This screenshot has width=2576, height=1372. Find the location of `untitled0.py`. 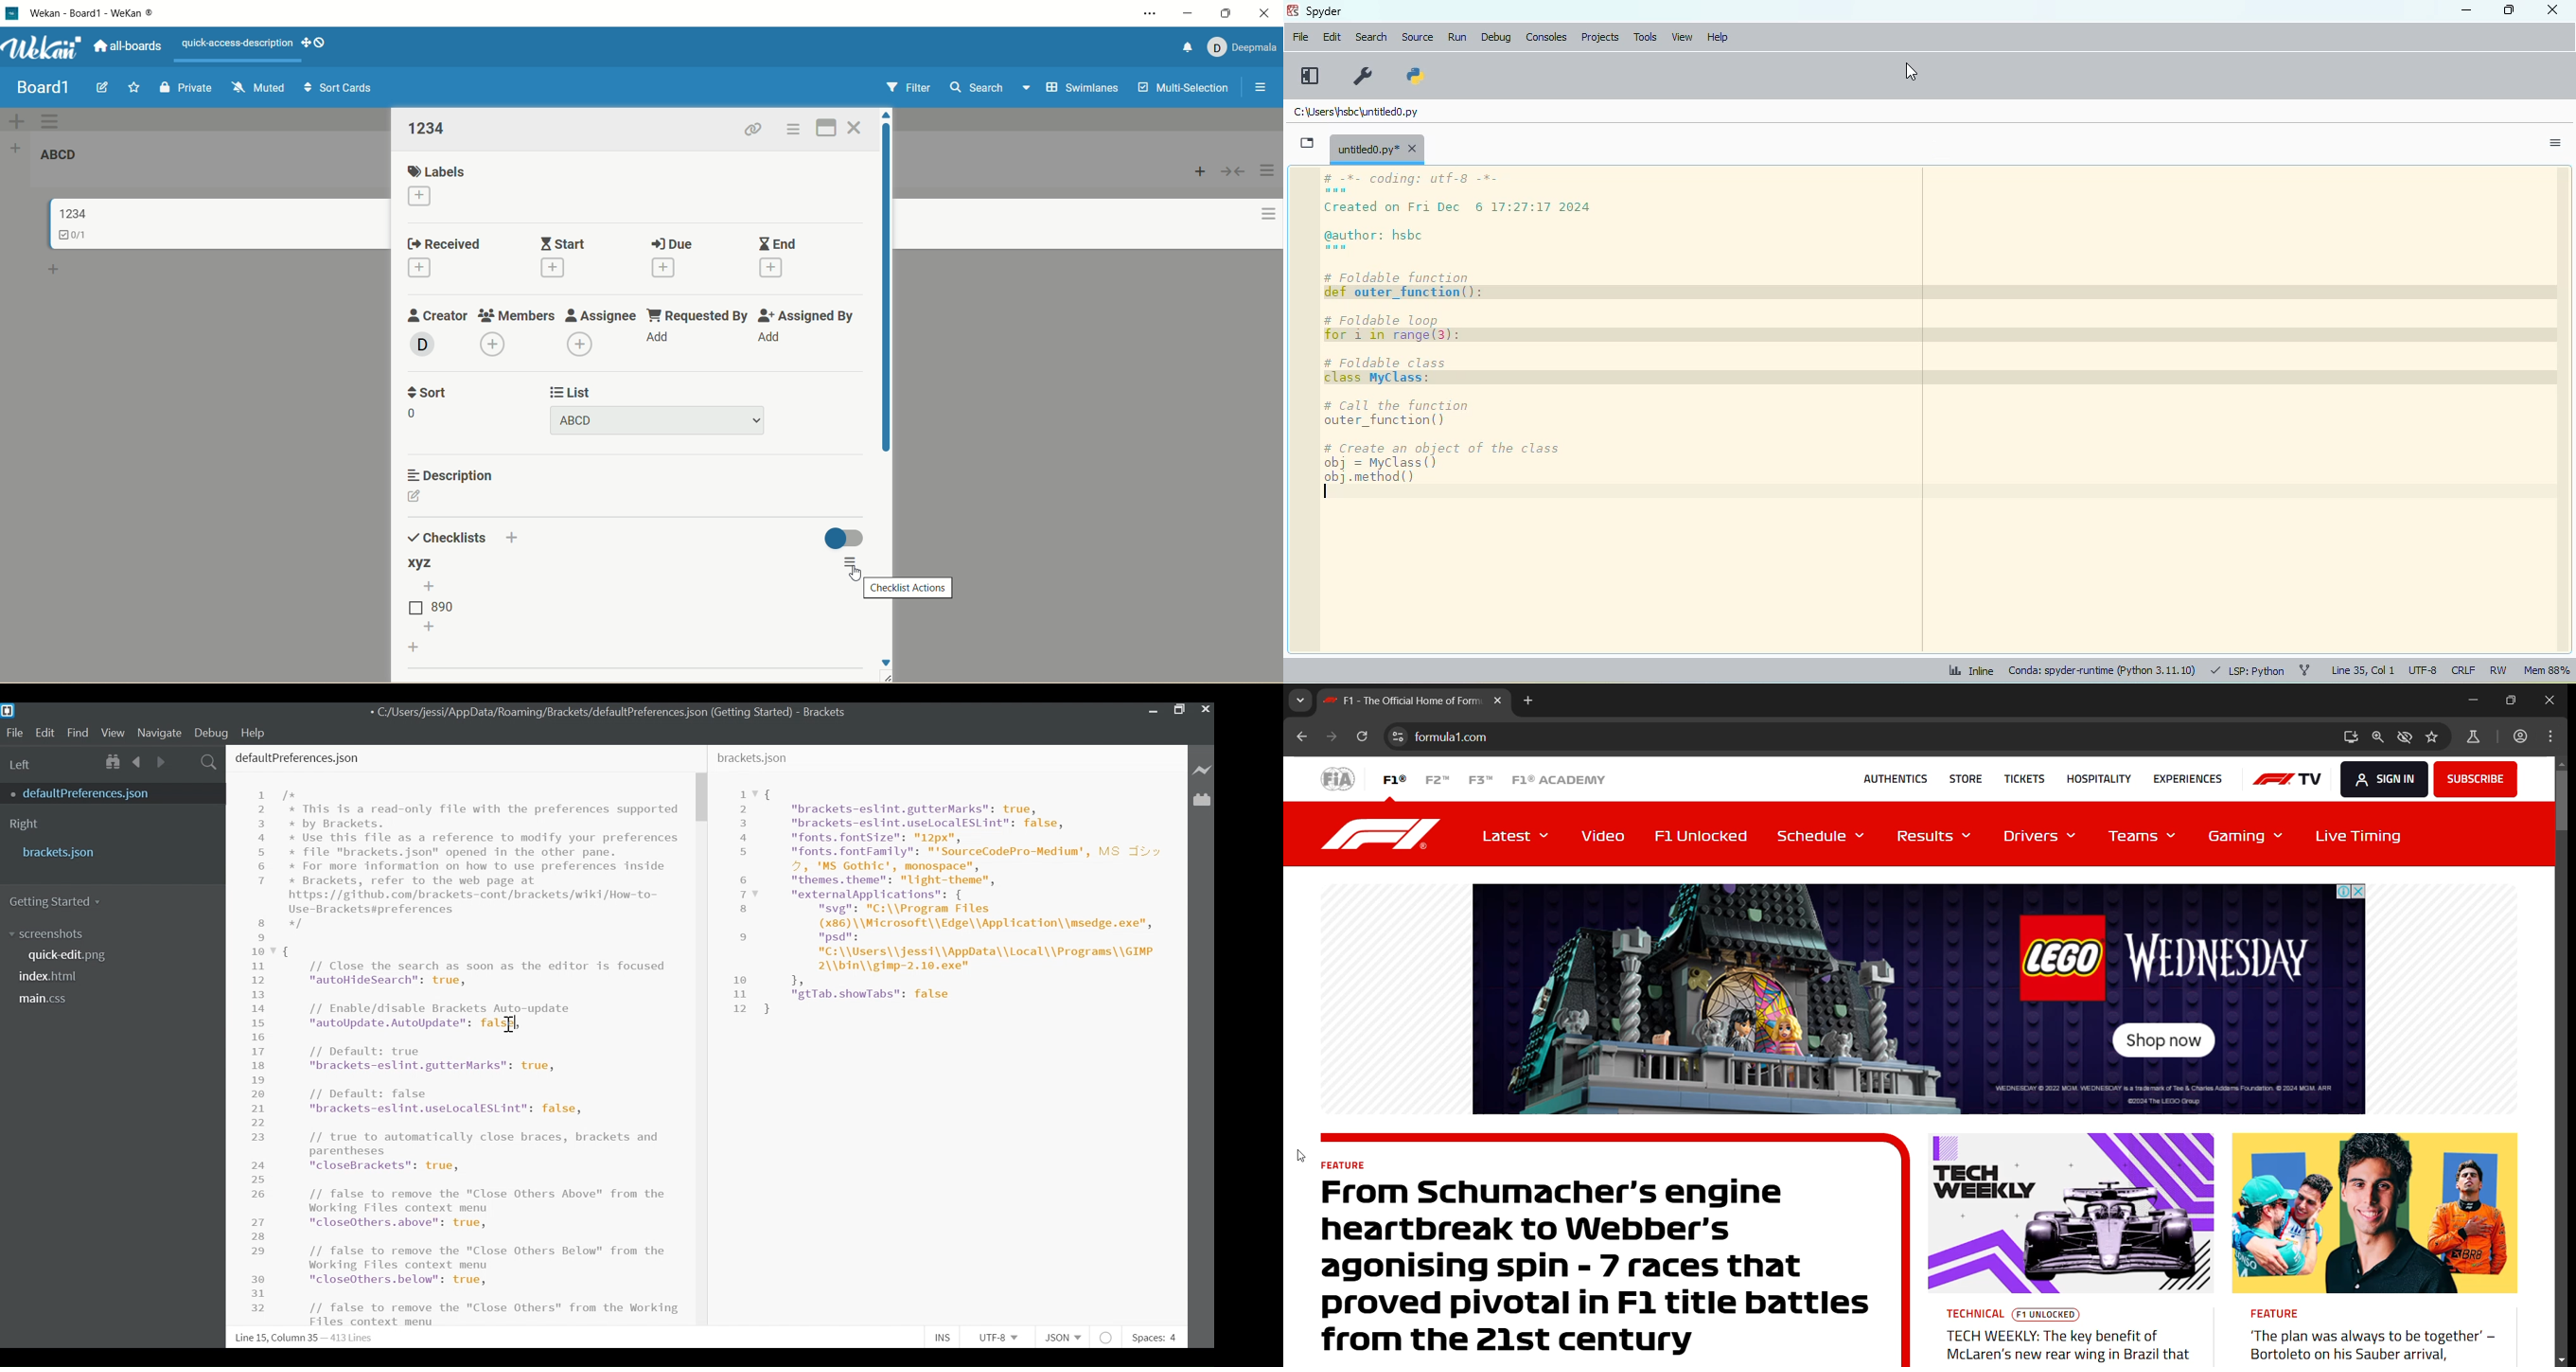

untitled0.py is located at coordinates (1353, 112).